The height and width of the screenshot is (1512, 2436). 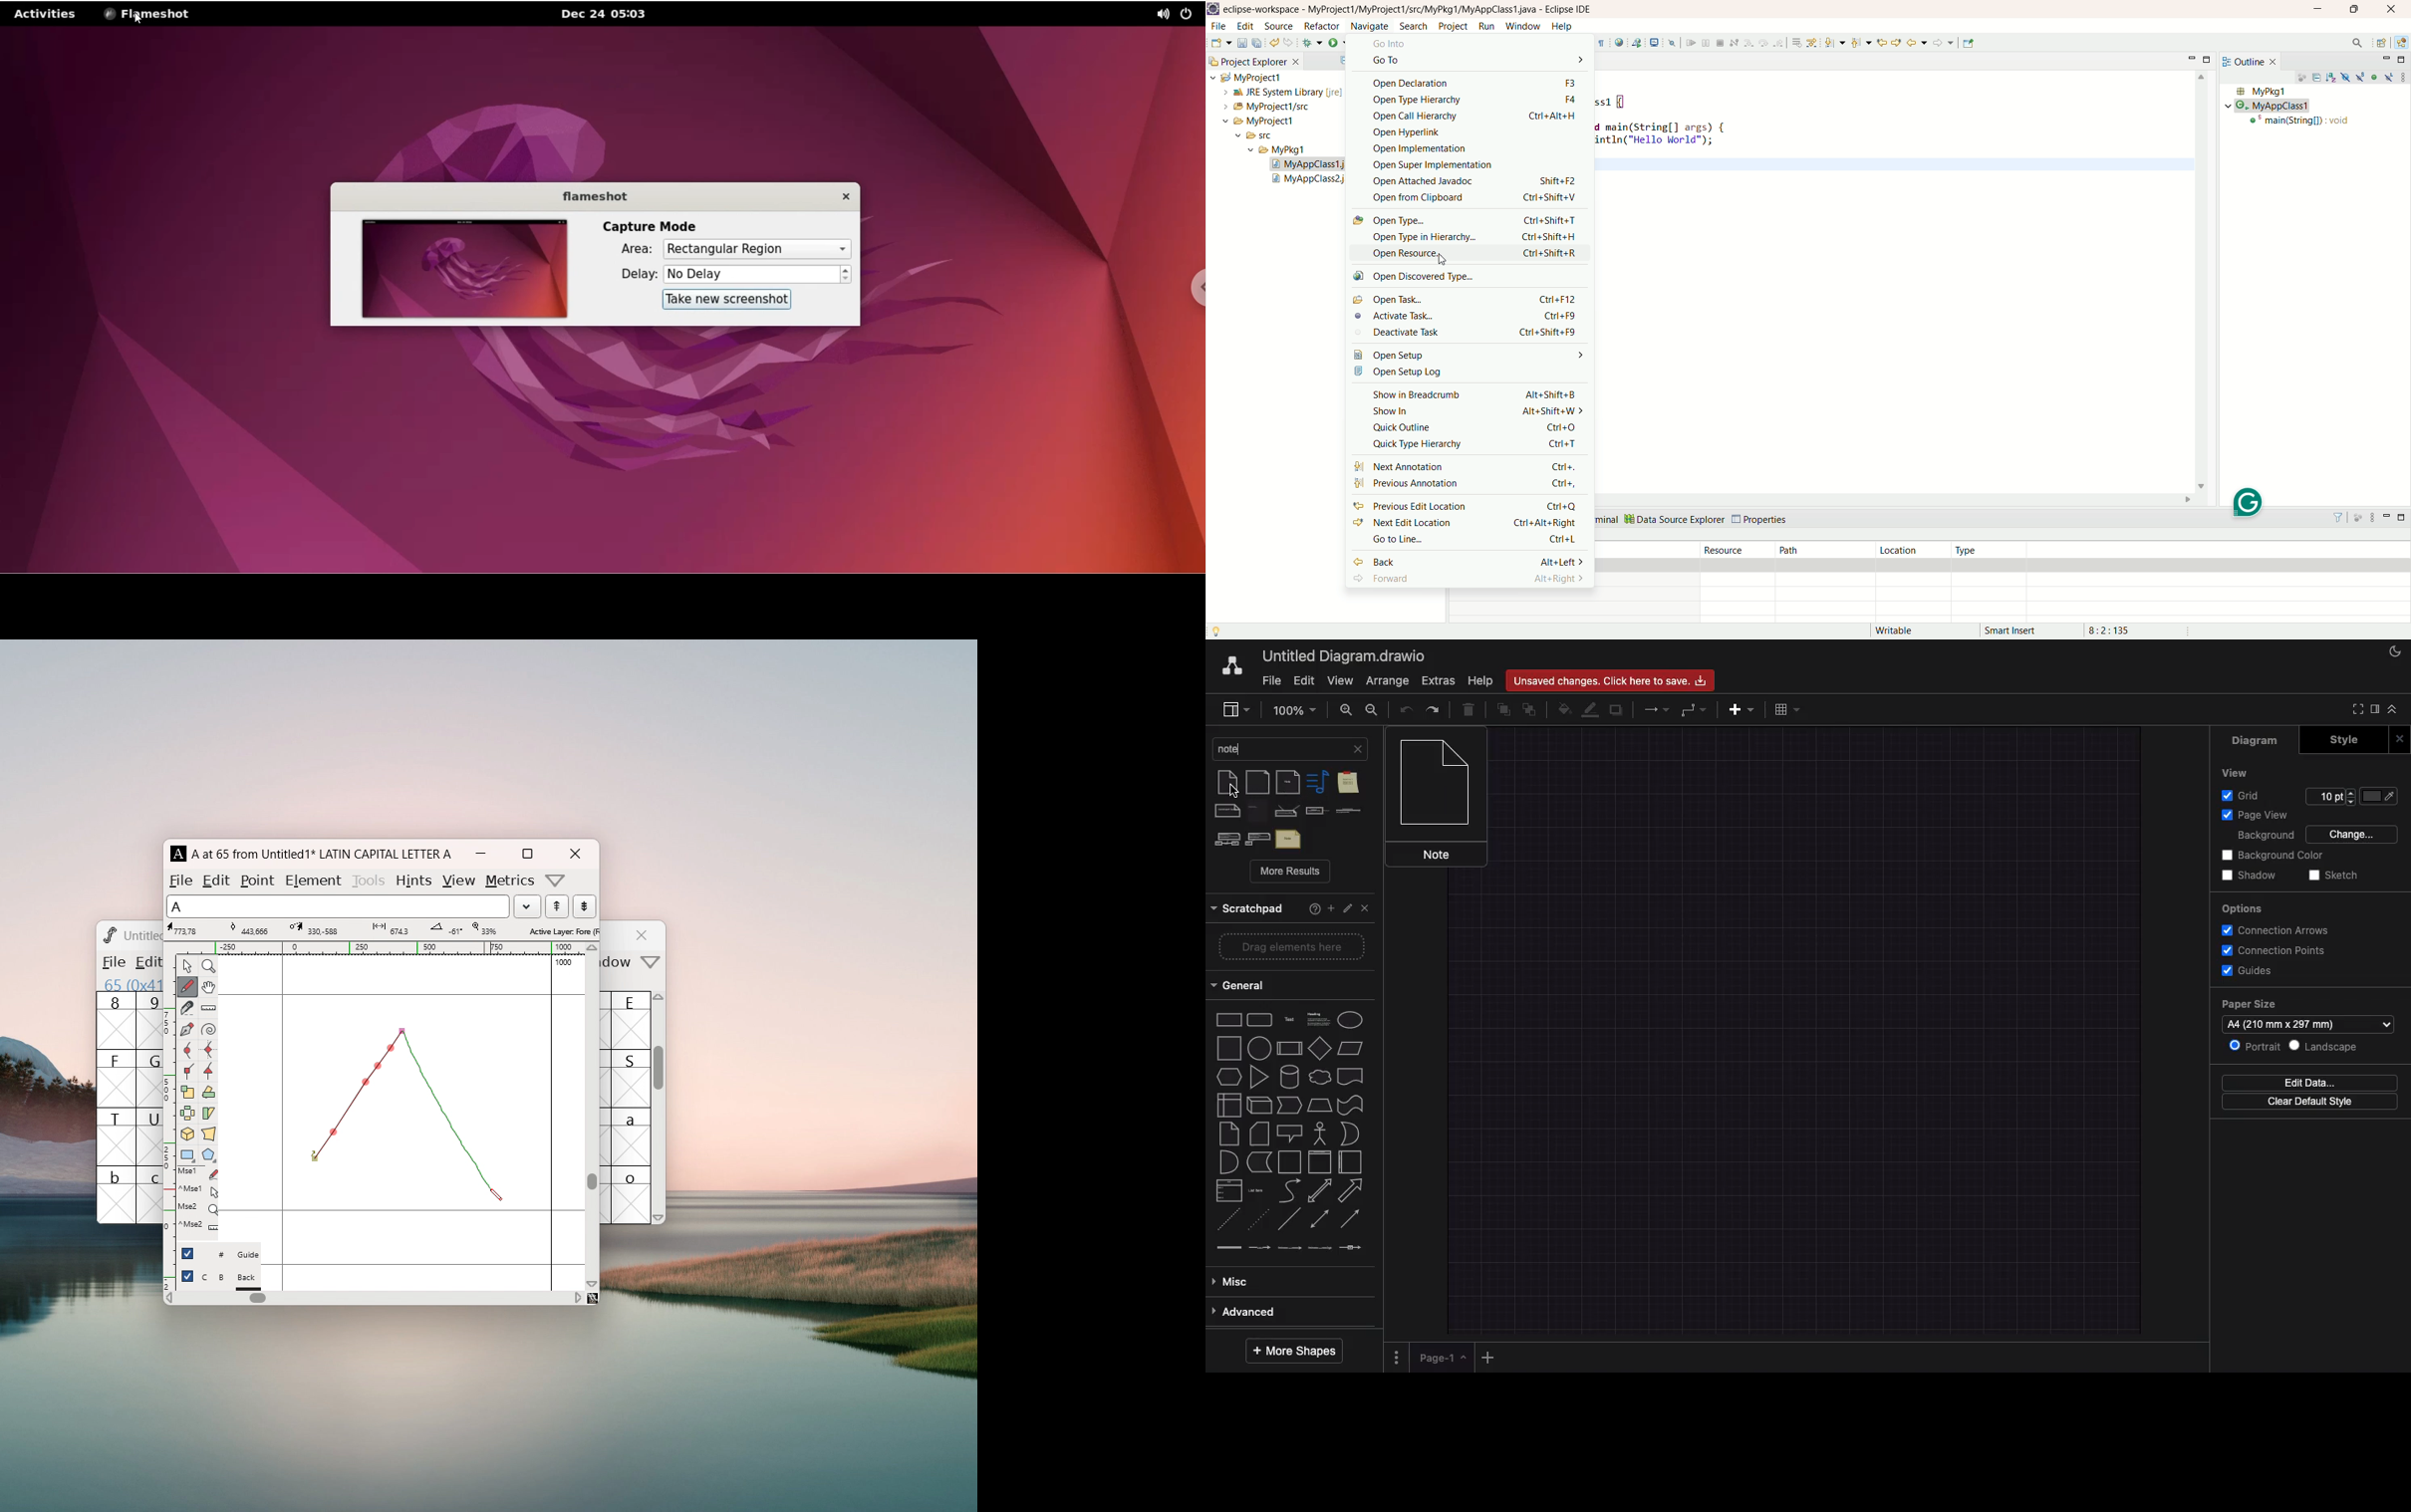 What do you see at coordinates (2318, 79) in the screenshot?
I see `collapse all` at bounding box center [2318, 79].